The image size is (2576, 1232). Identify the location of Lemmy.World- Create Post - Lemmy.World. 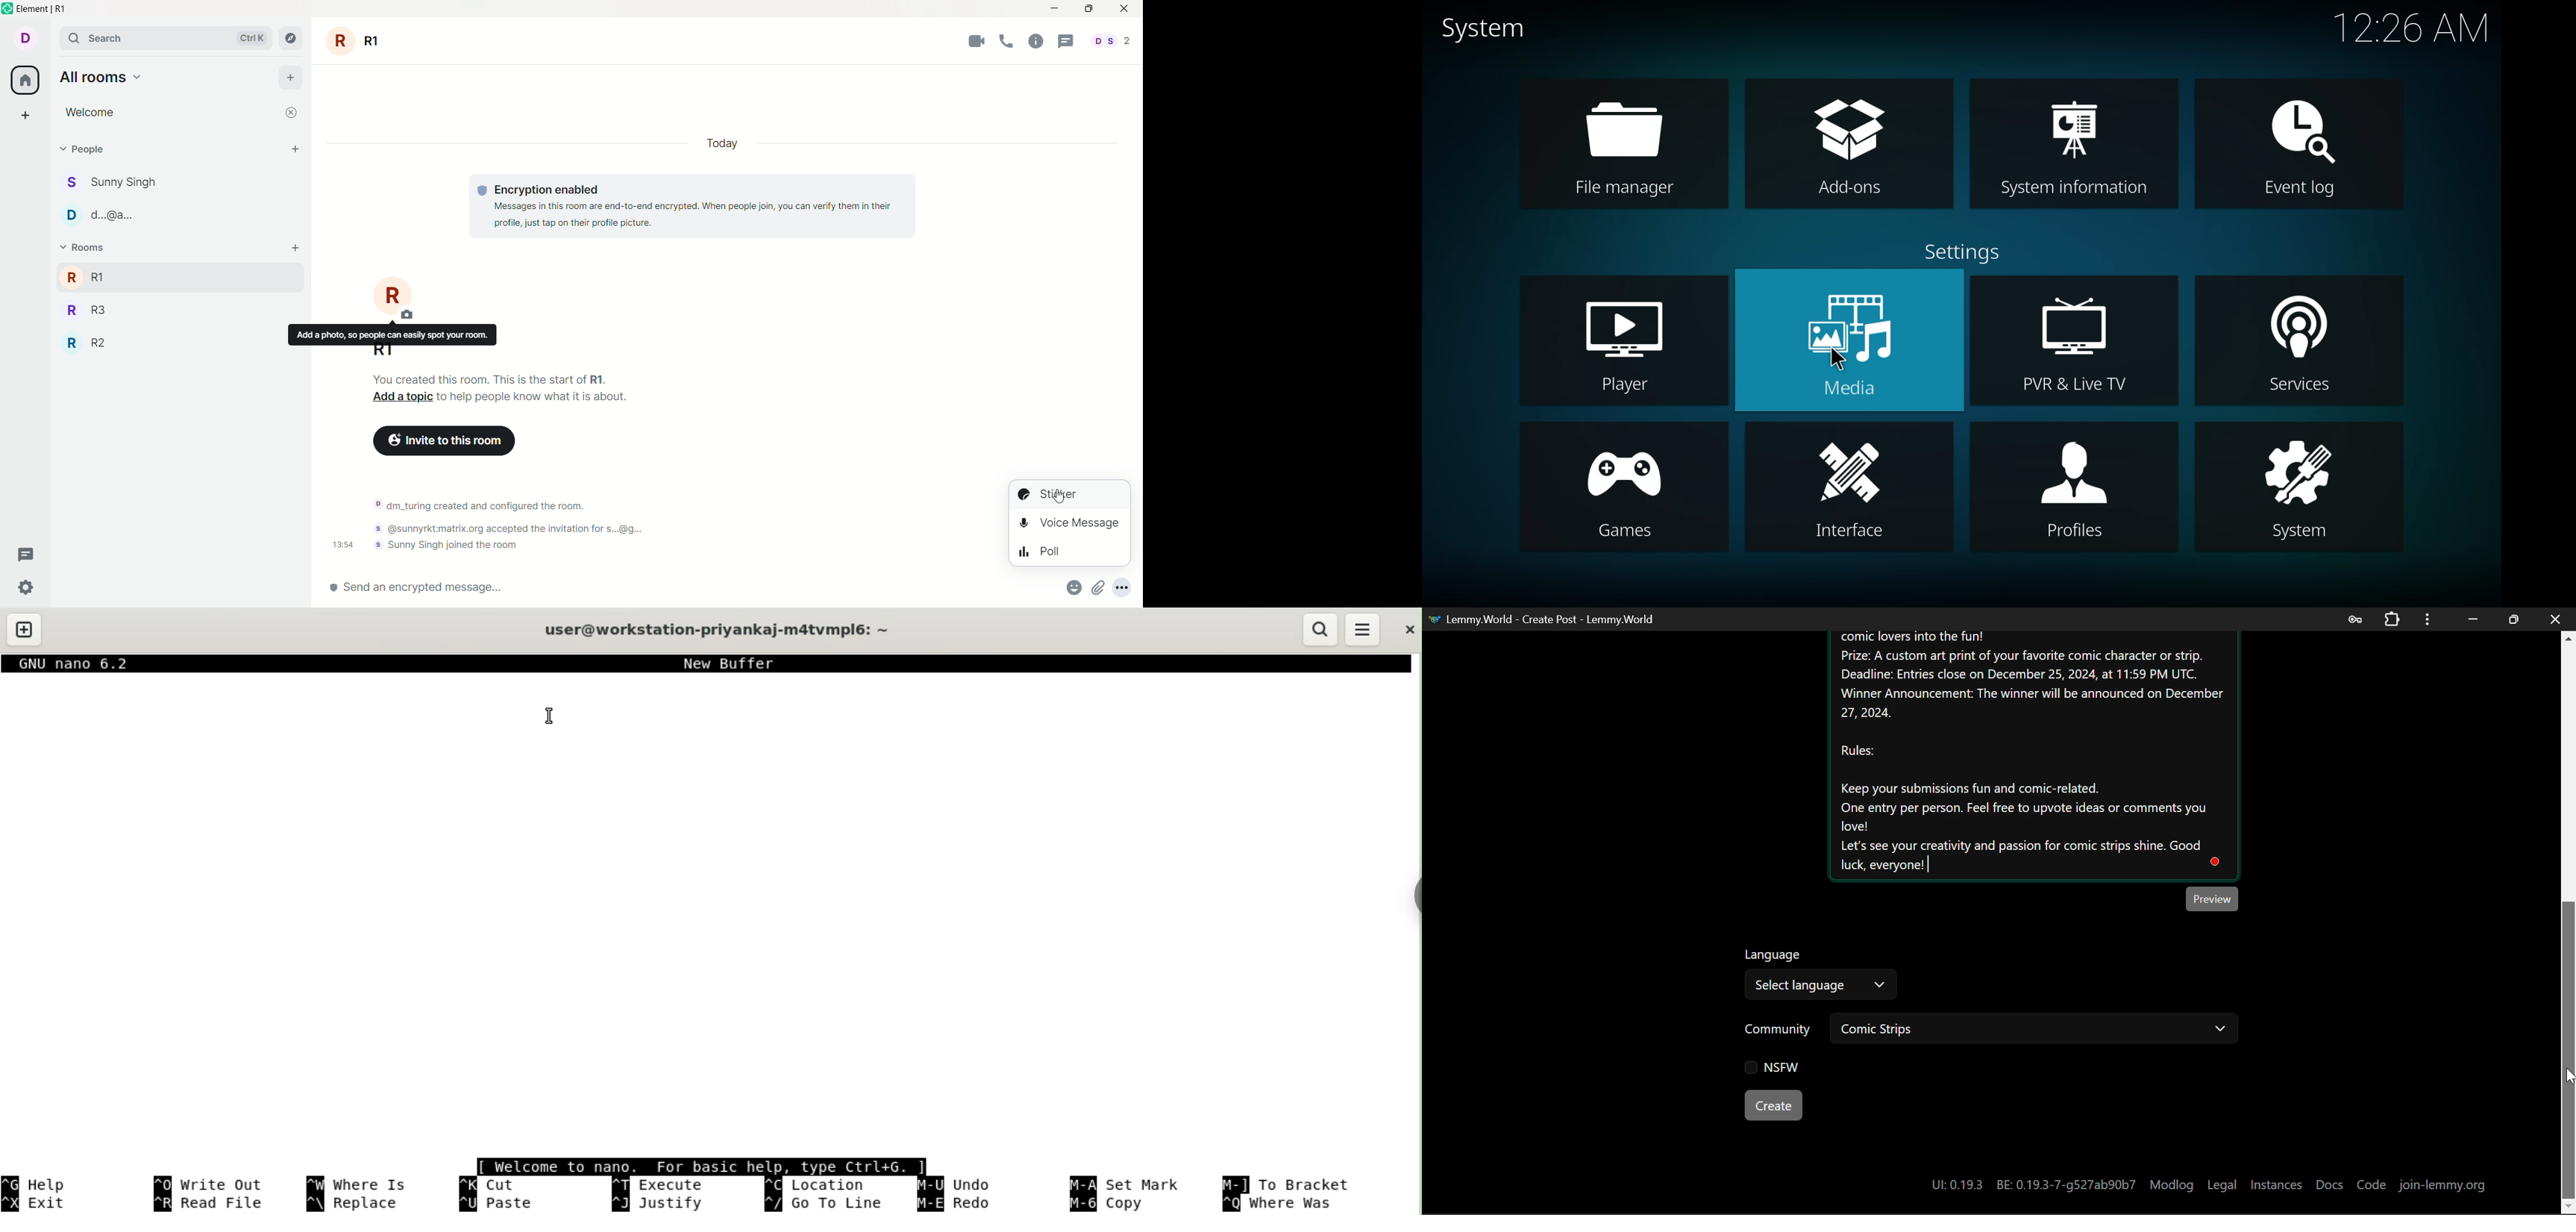
(1547, 619).